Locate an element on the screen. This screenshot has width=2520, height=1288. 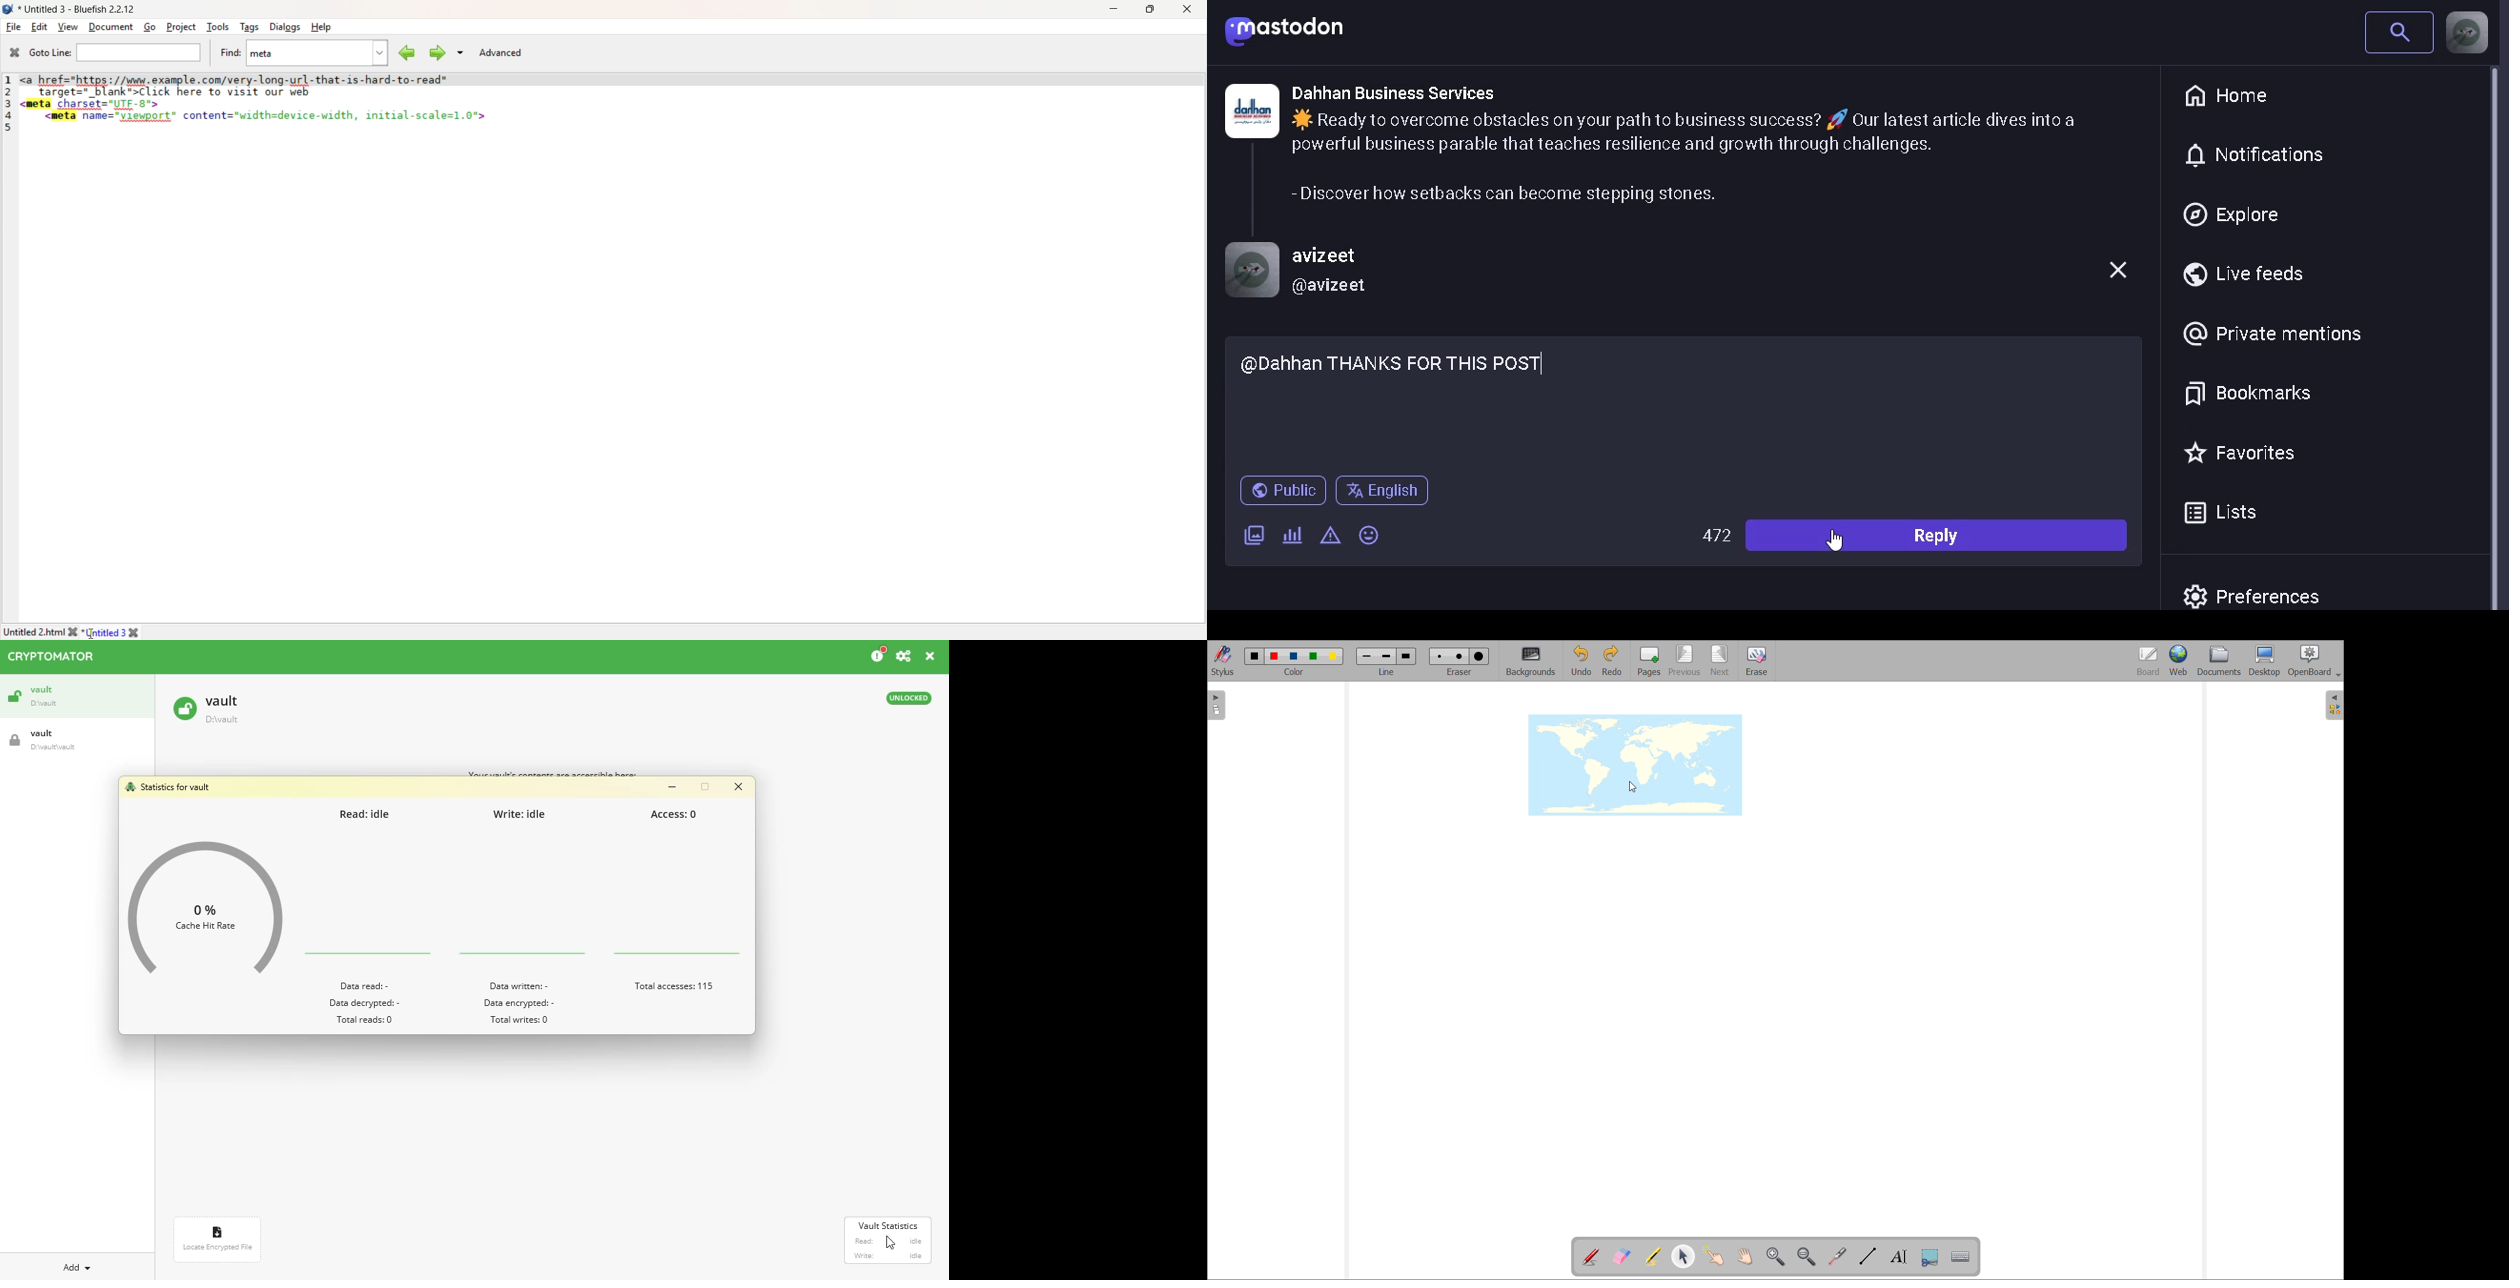
Goto Line Search bar is located at coordinates (140, 53).